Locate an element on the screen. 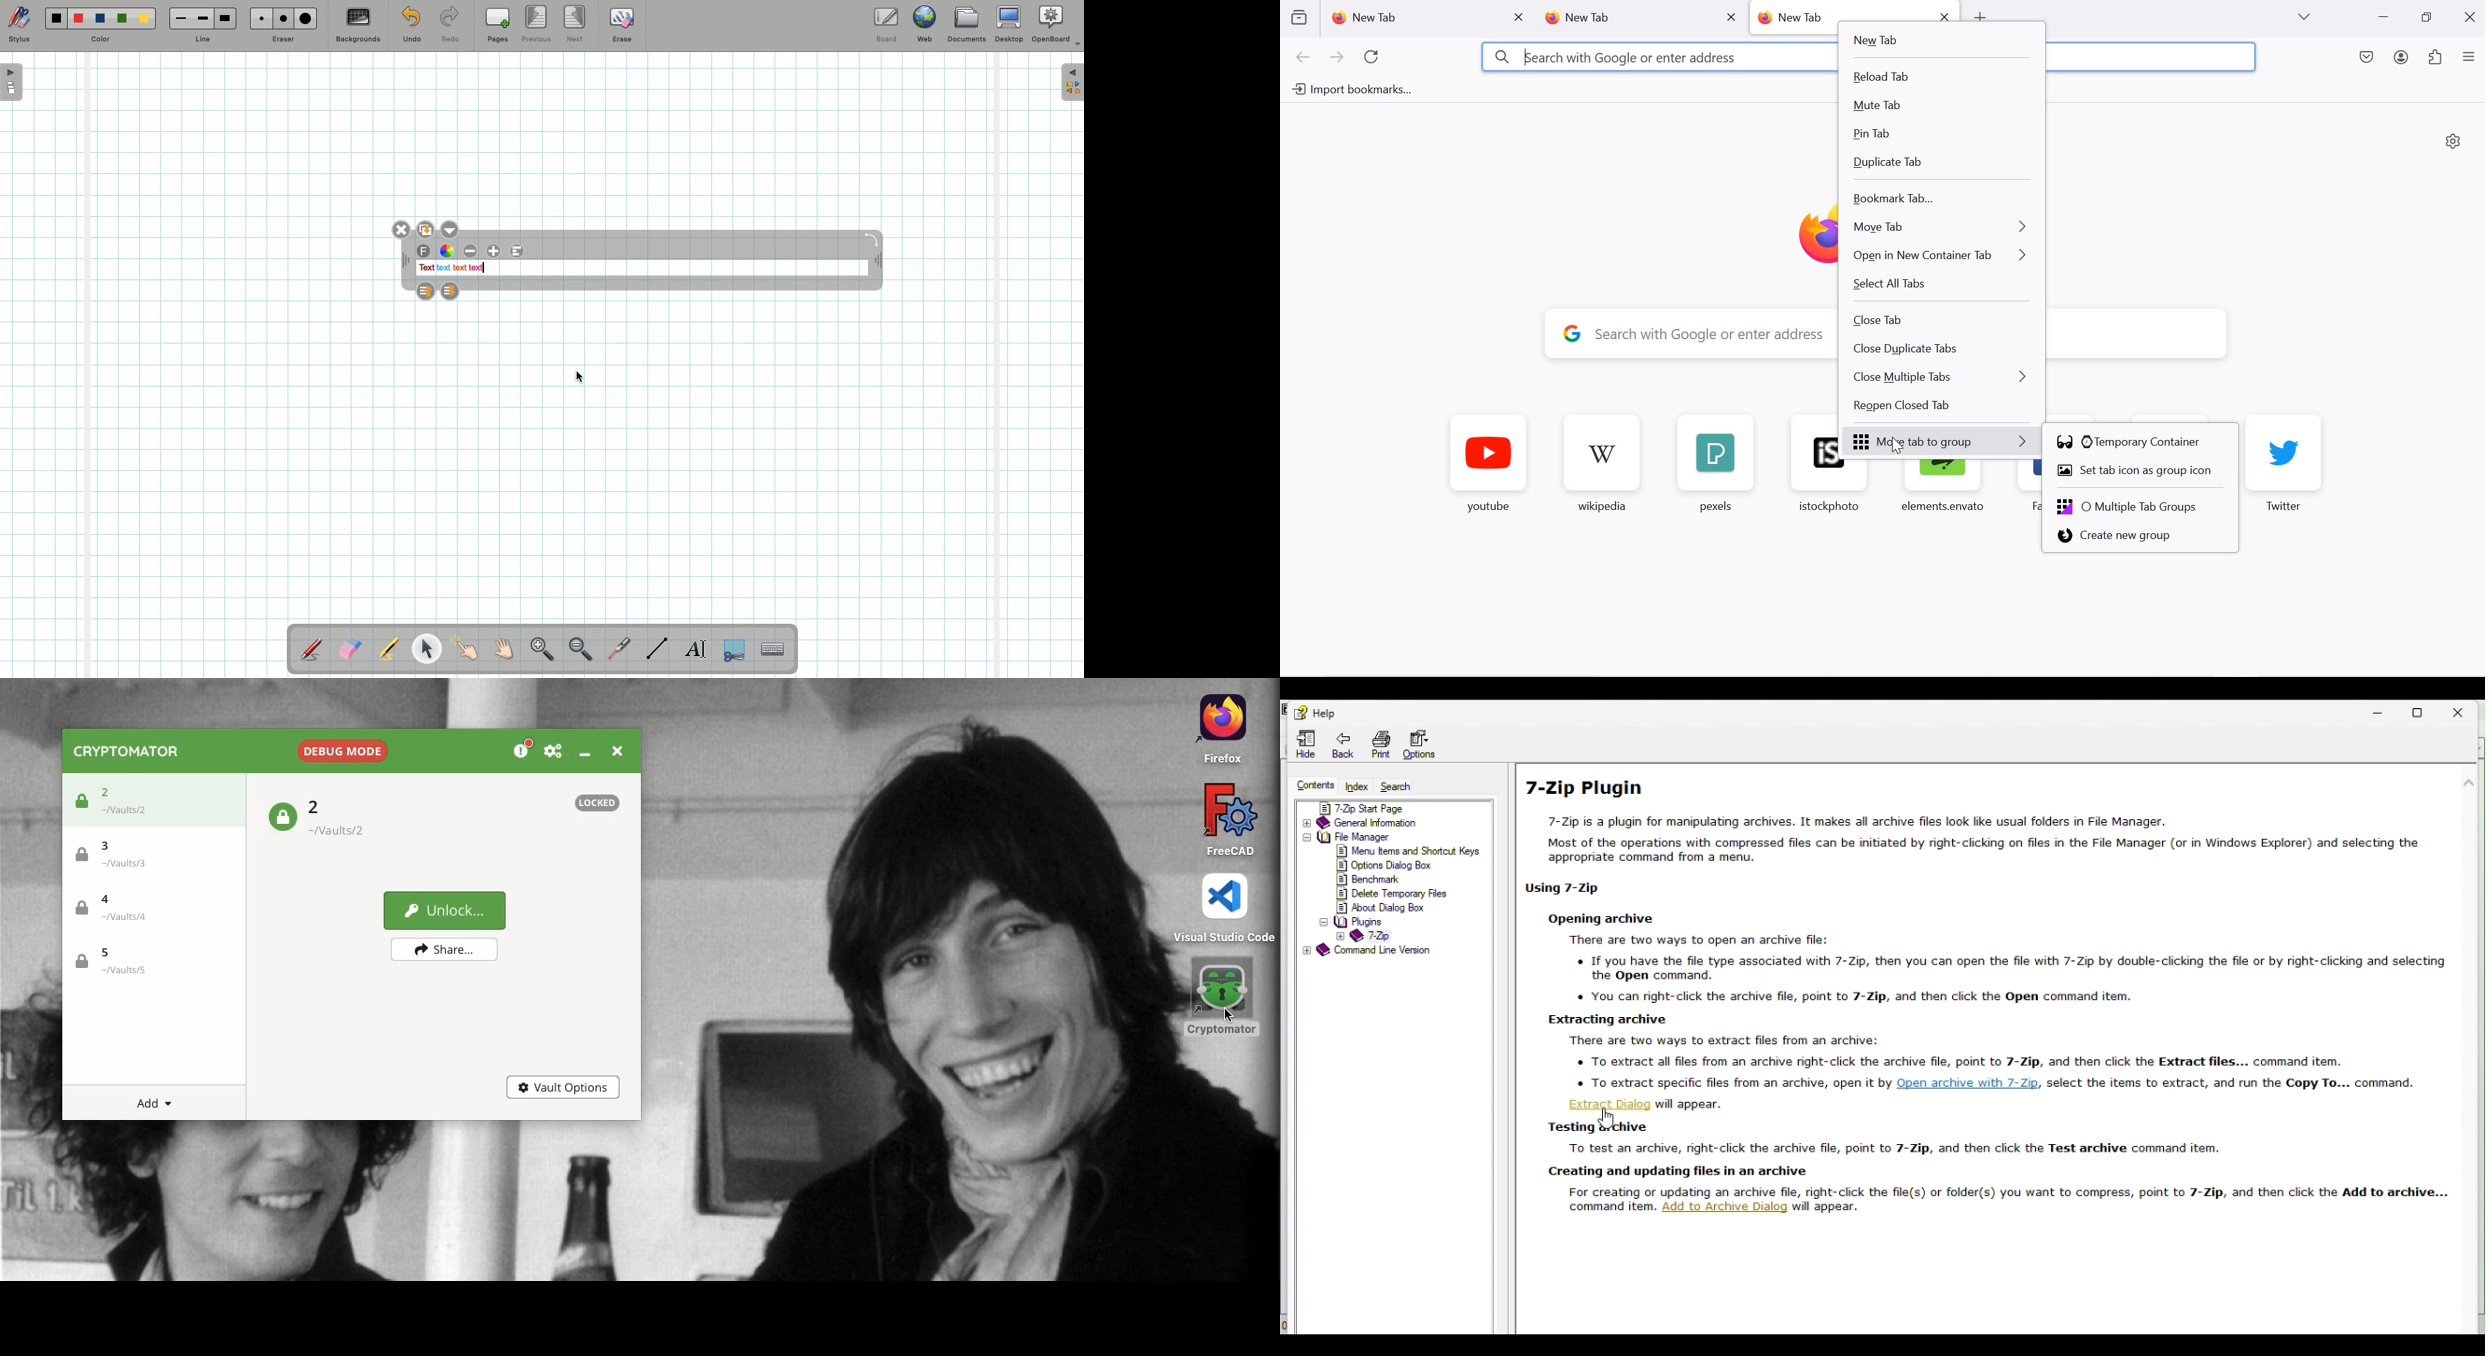 This screenshot has width=2492, height=1372. Pages is located at coordinates (498, 26).